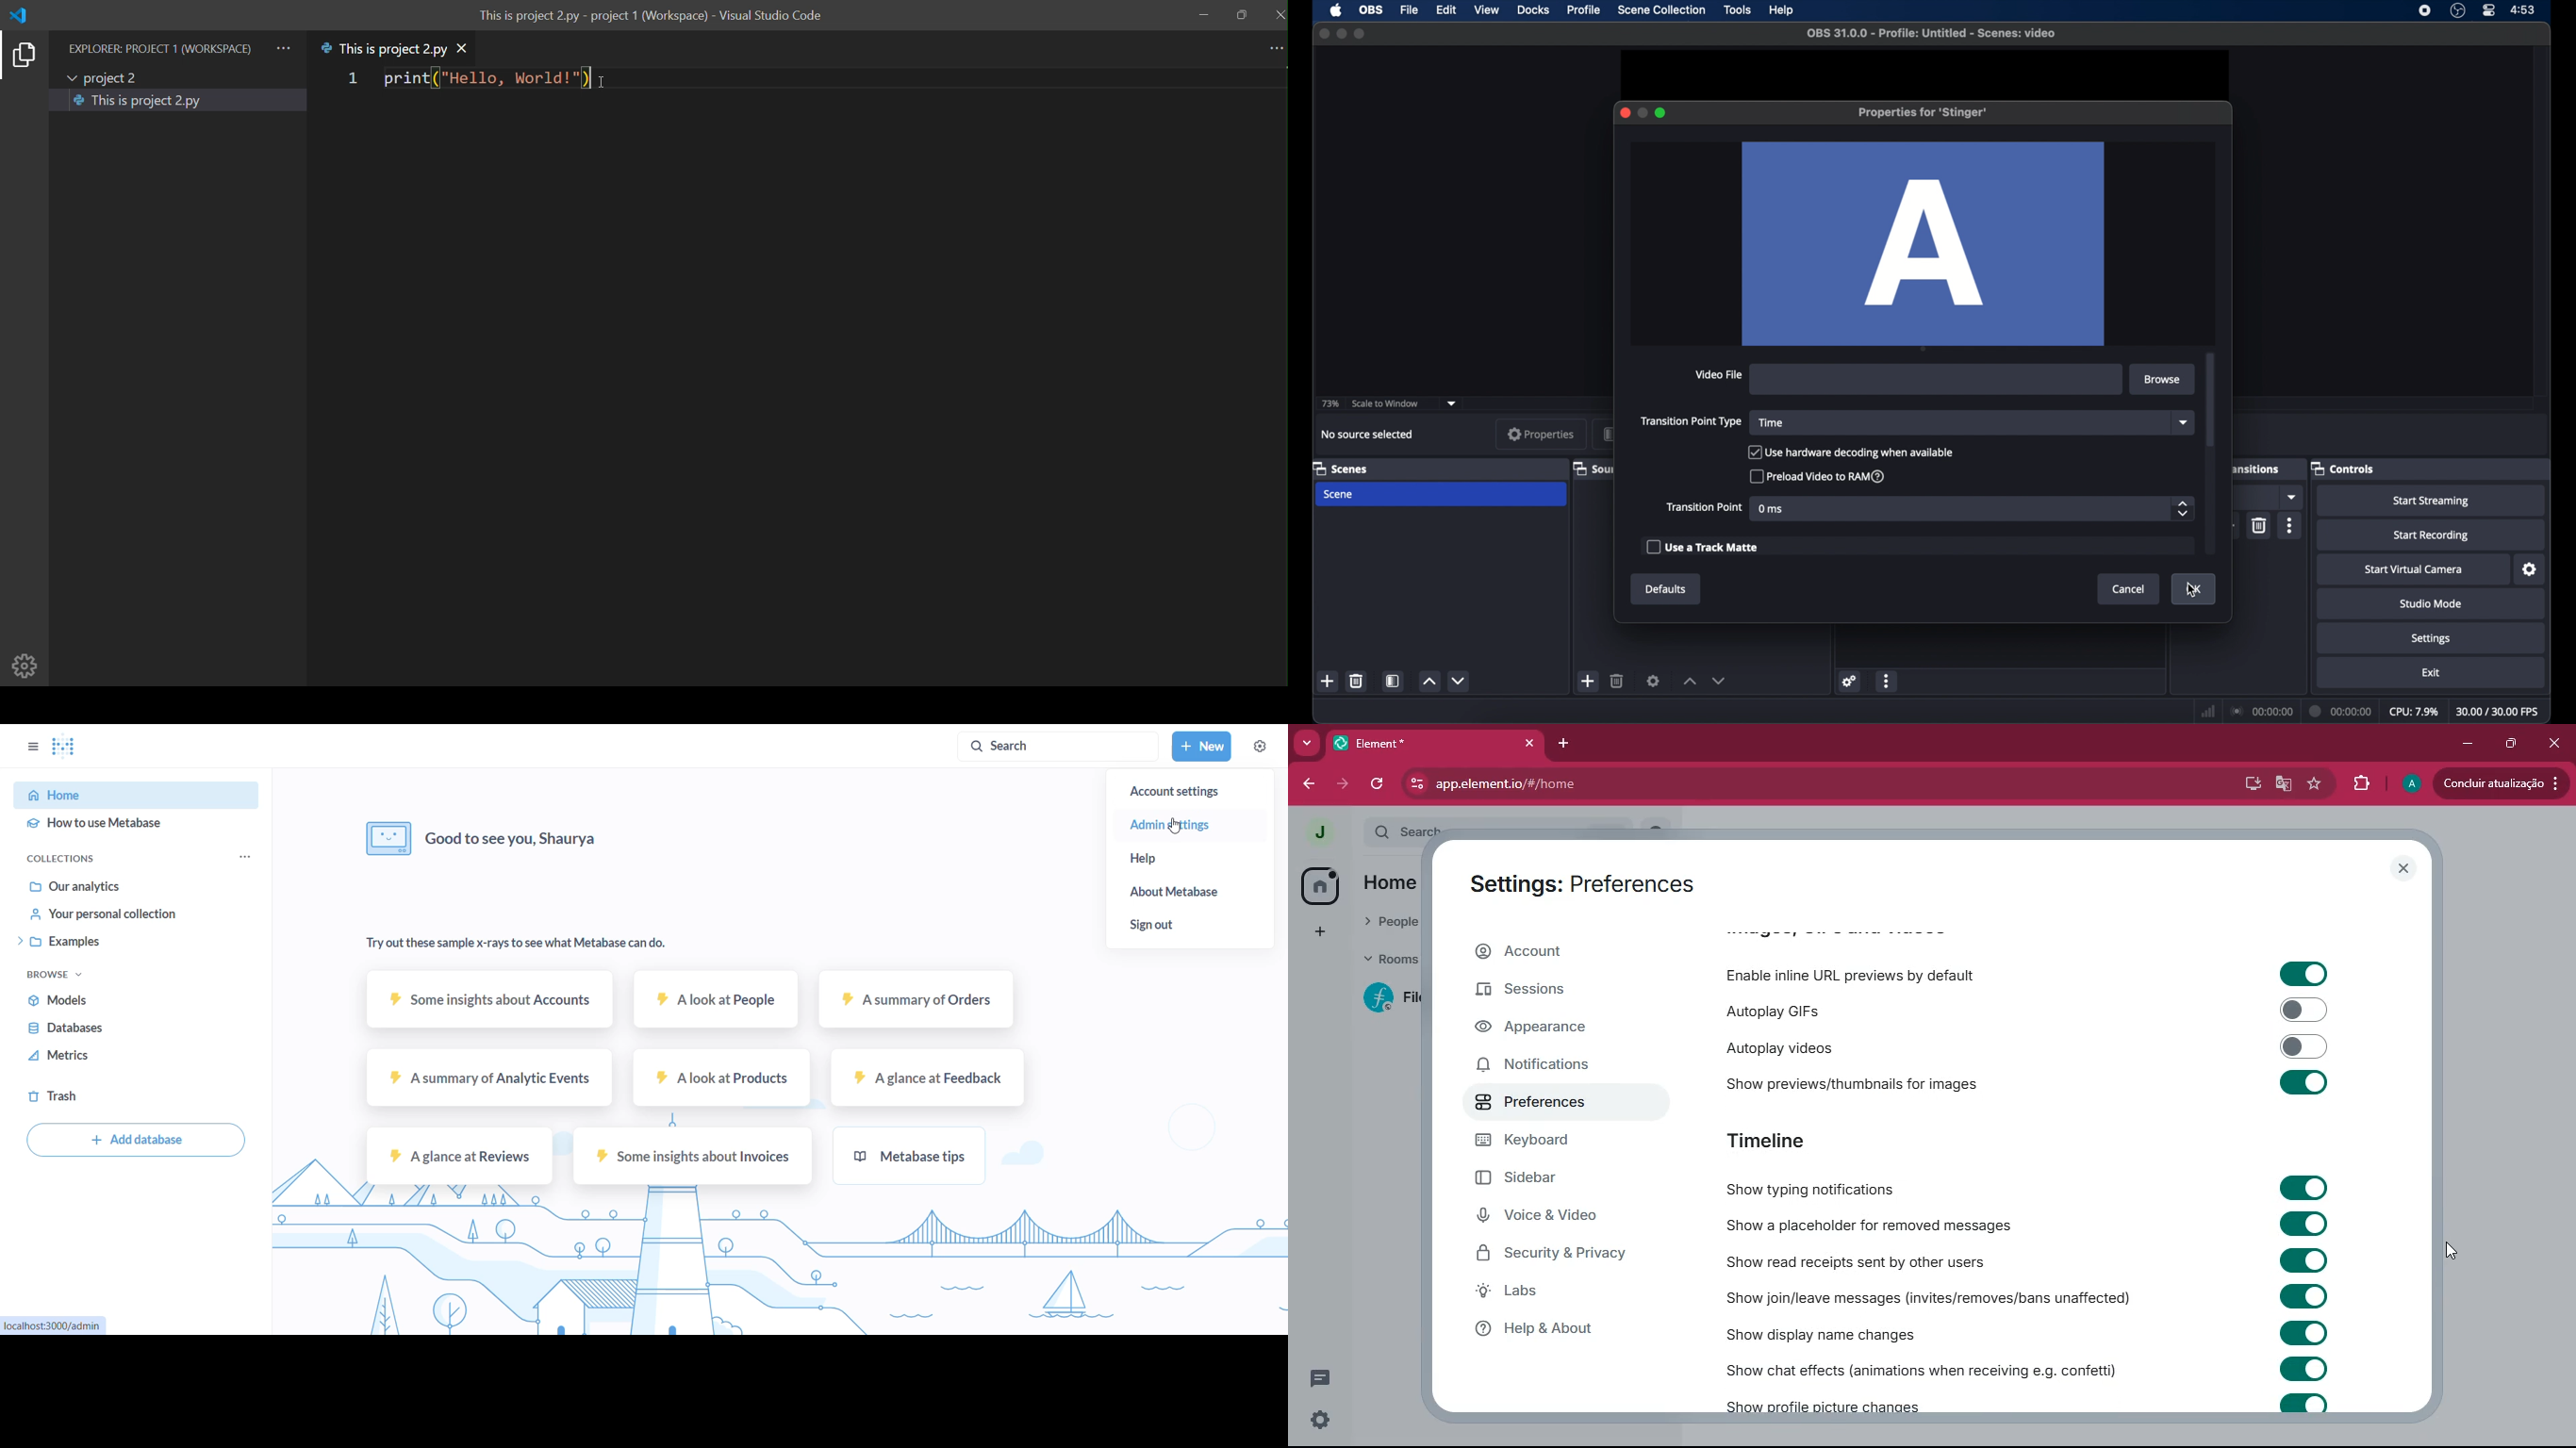 Image resolution: width=2576 pixels, height=1456 pixels. Describe the element at coordinates (1339, 495) in the screenshot. I see `scene` at that location.